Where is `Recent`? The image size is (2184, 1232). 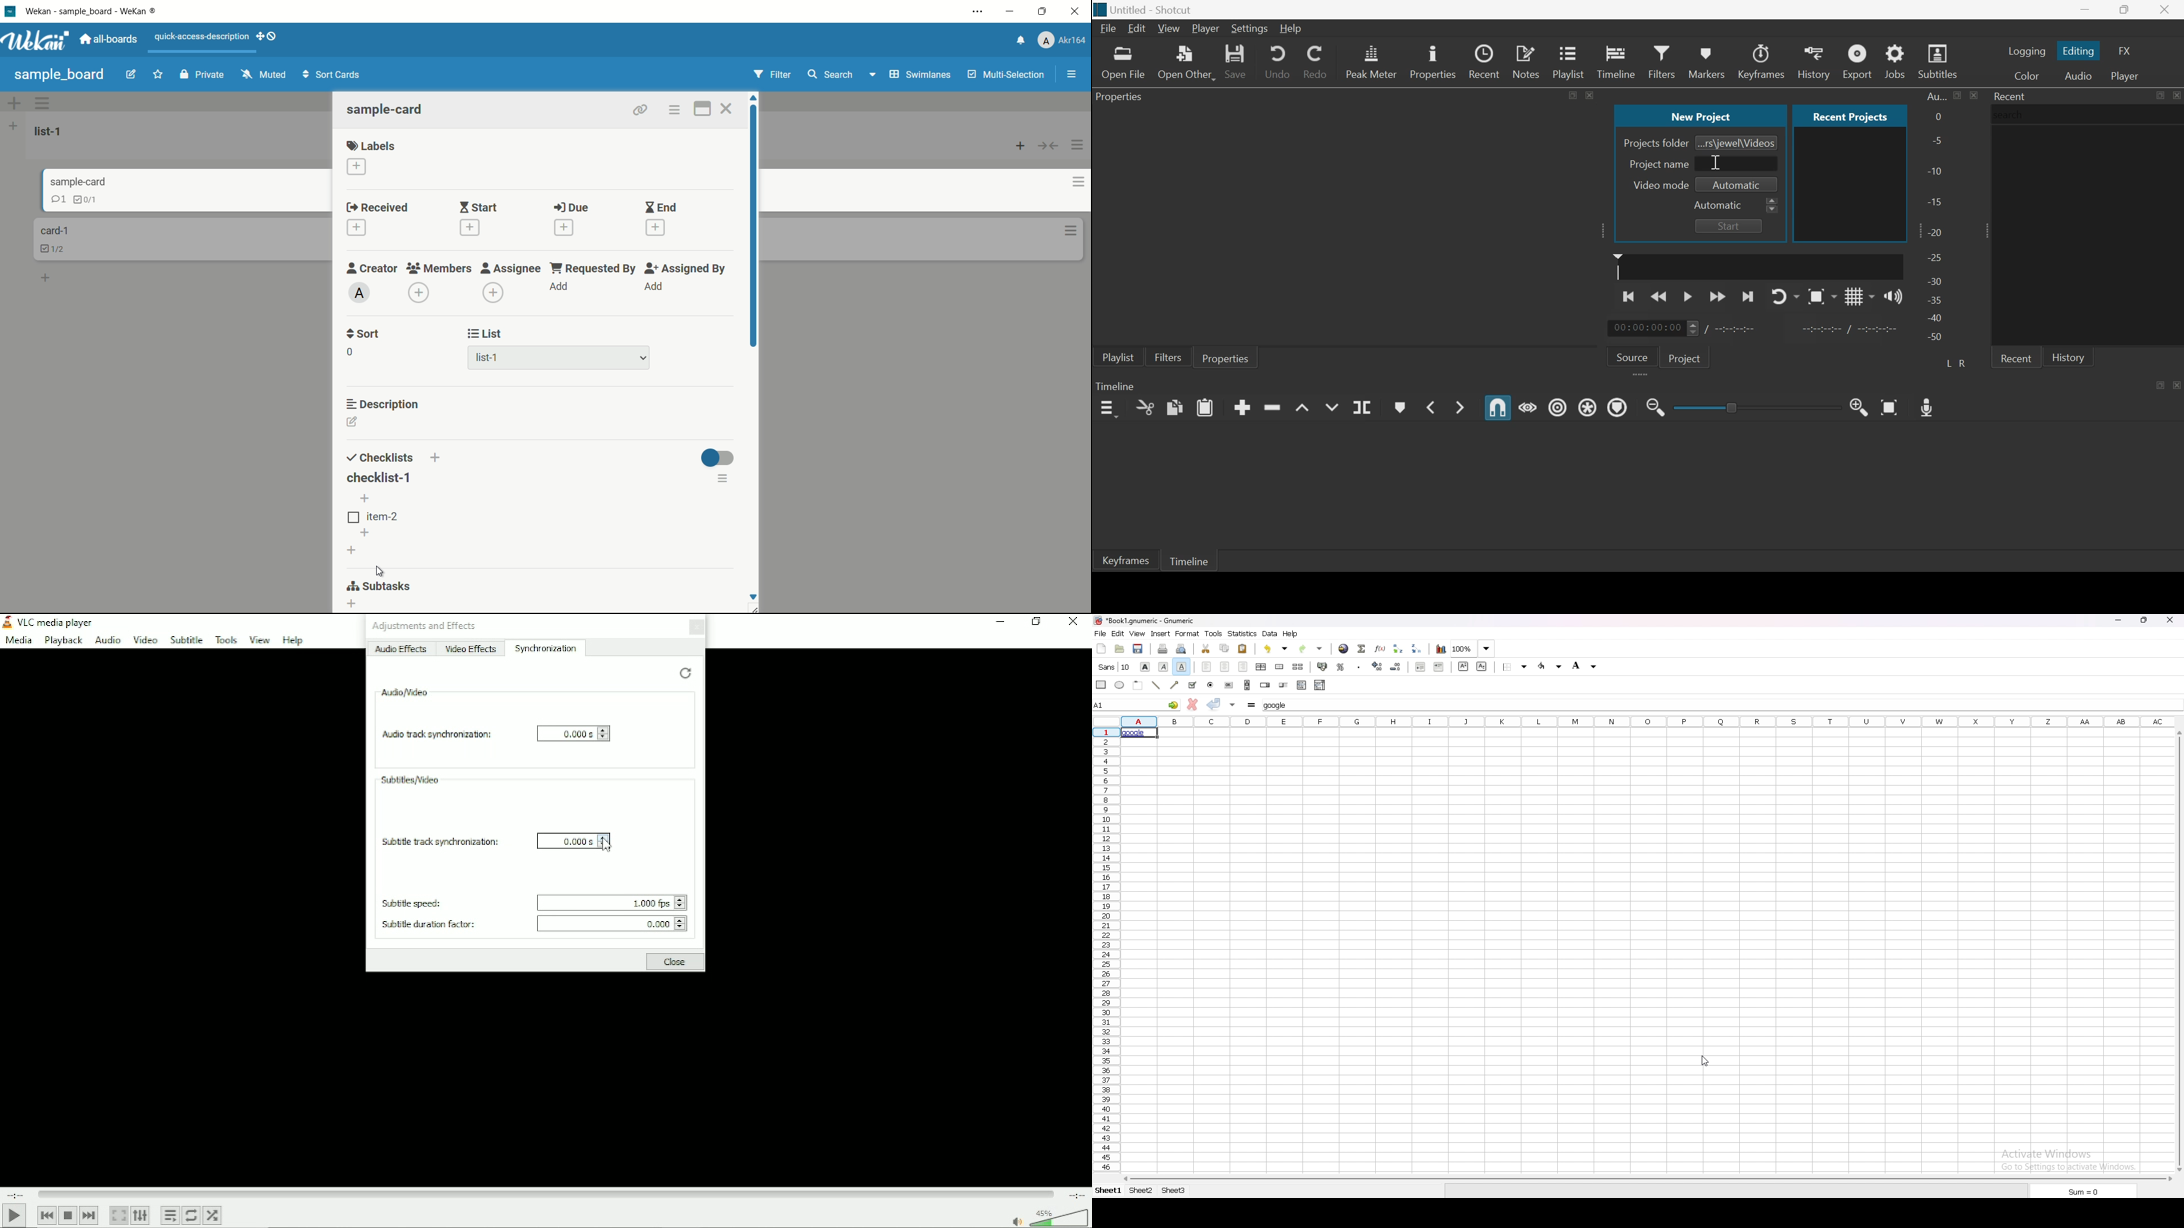
Recent is located at coordinates (1486, 61).